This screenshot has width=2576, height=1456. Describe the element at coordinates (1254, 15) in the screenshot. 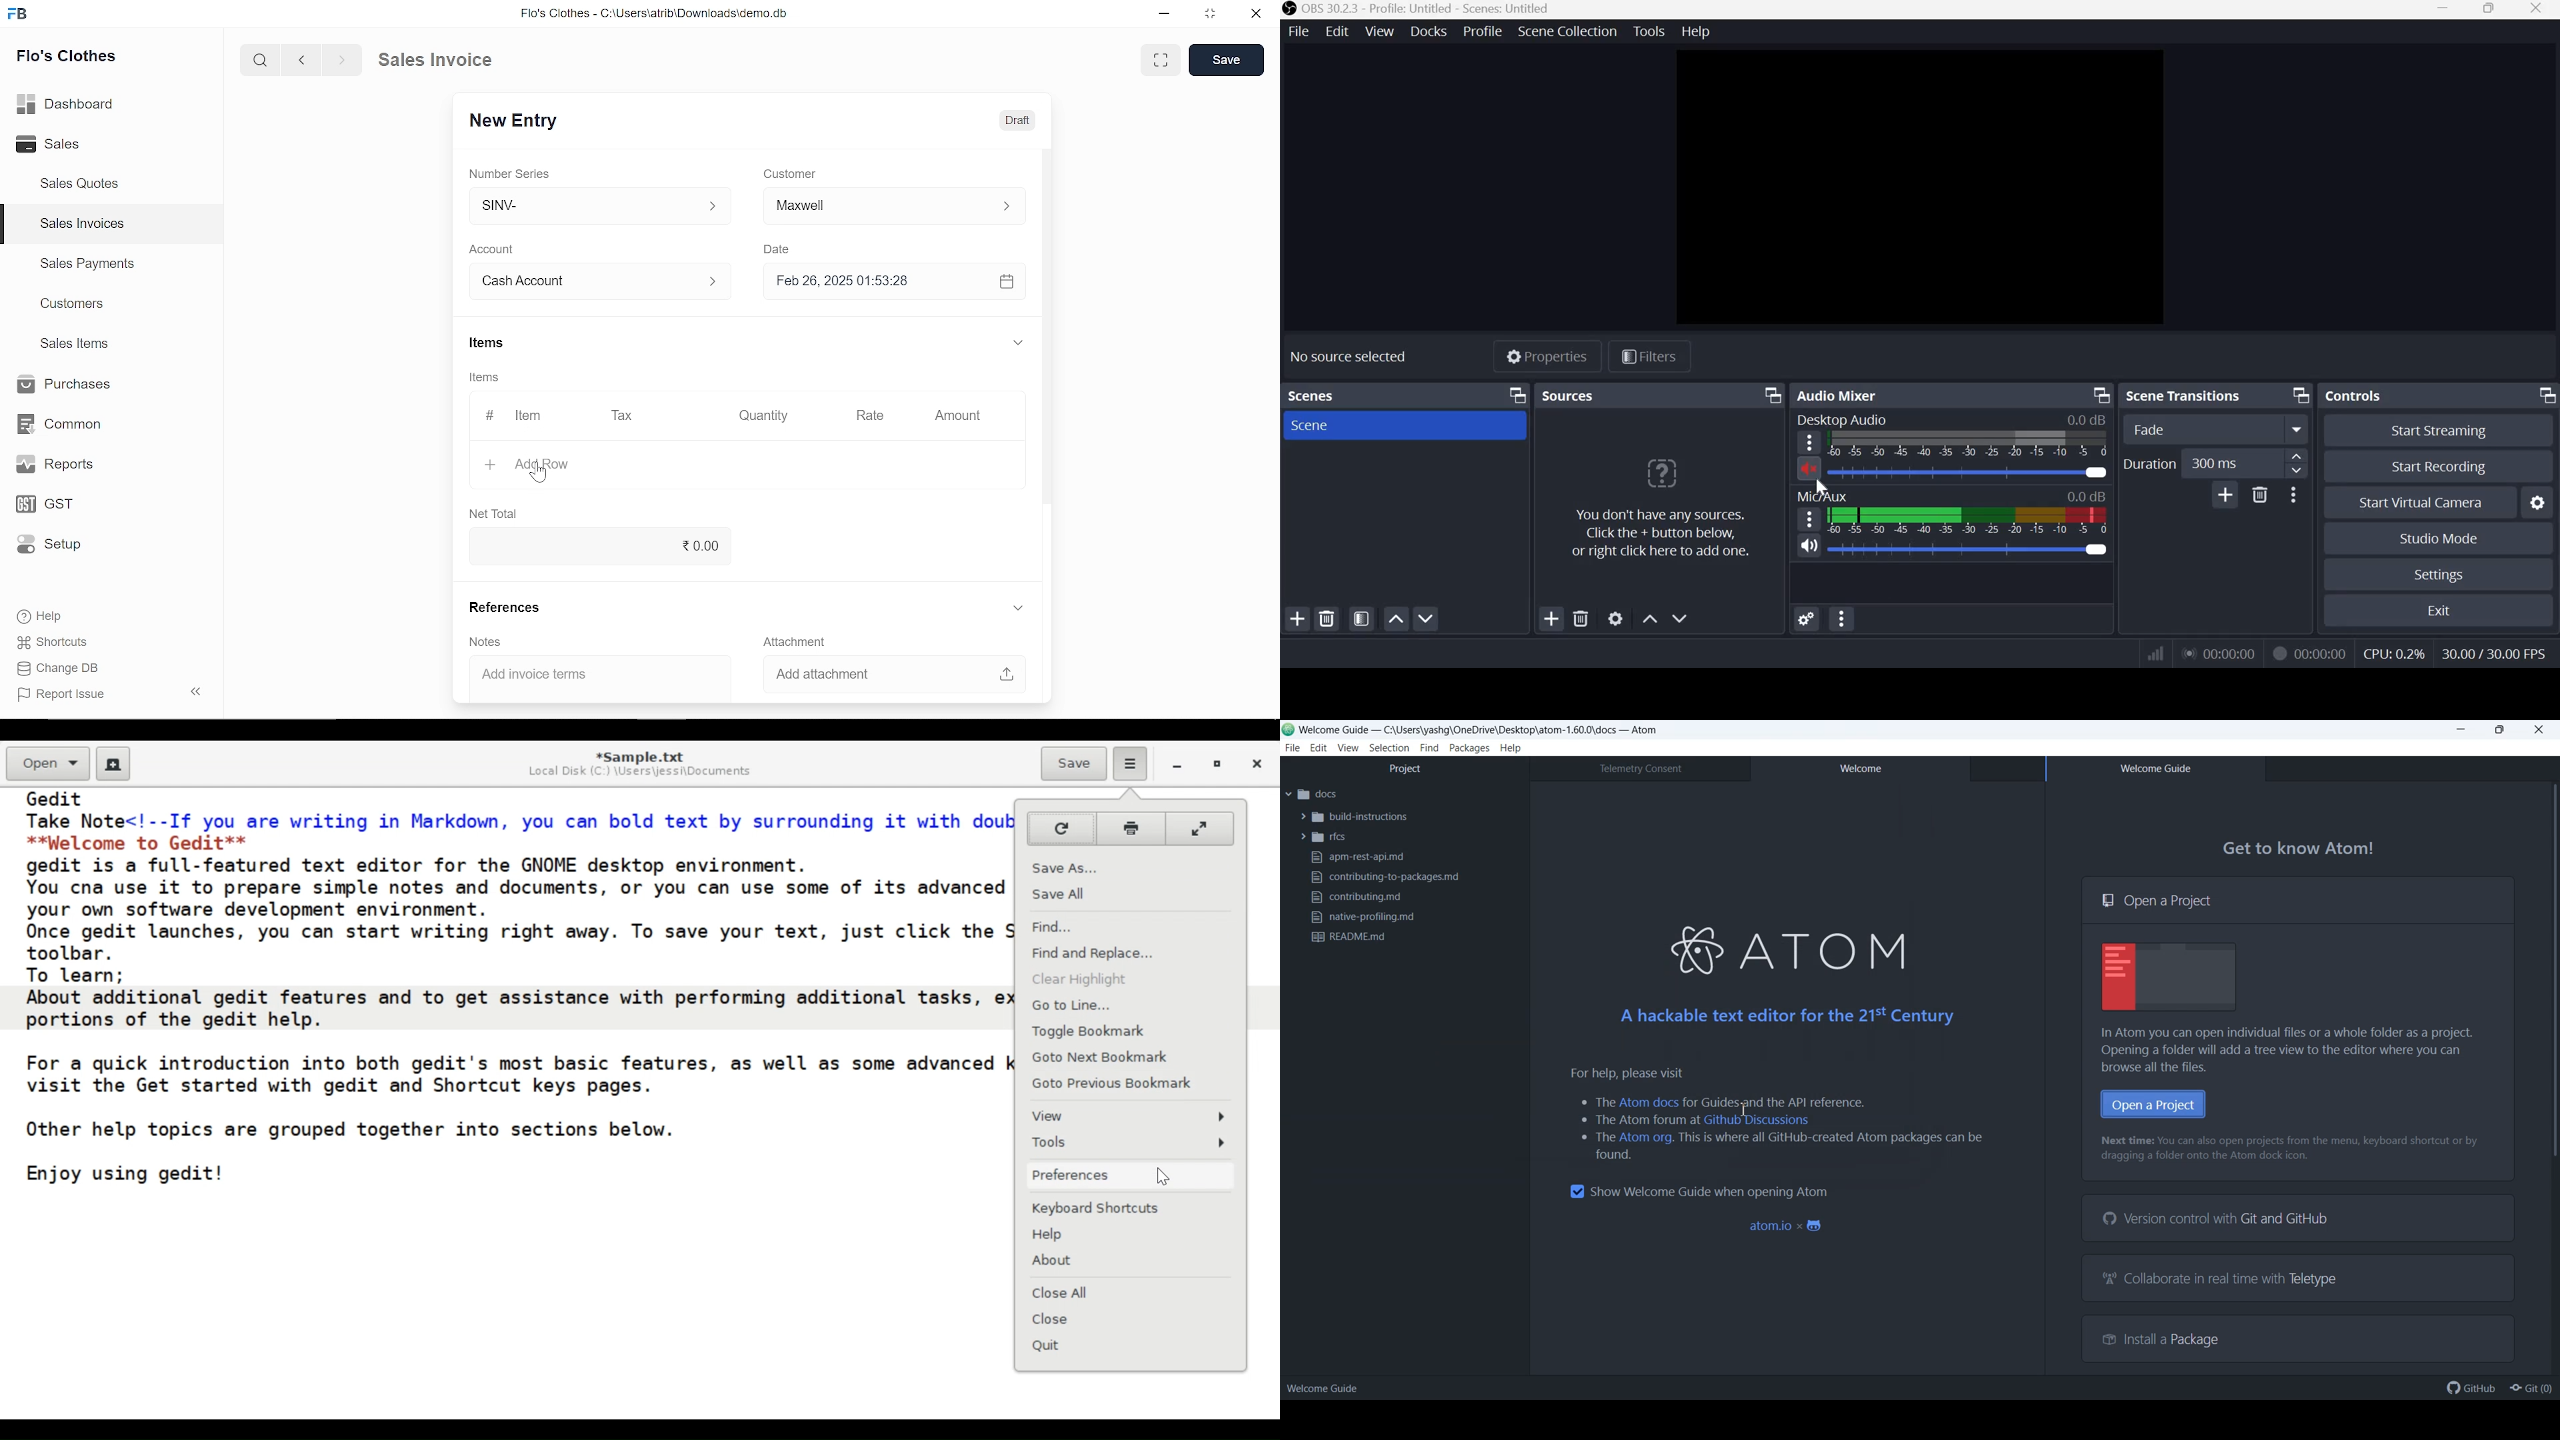

I see `close` at that location.